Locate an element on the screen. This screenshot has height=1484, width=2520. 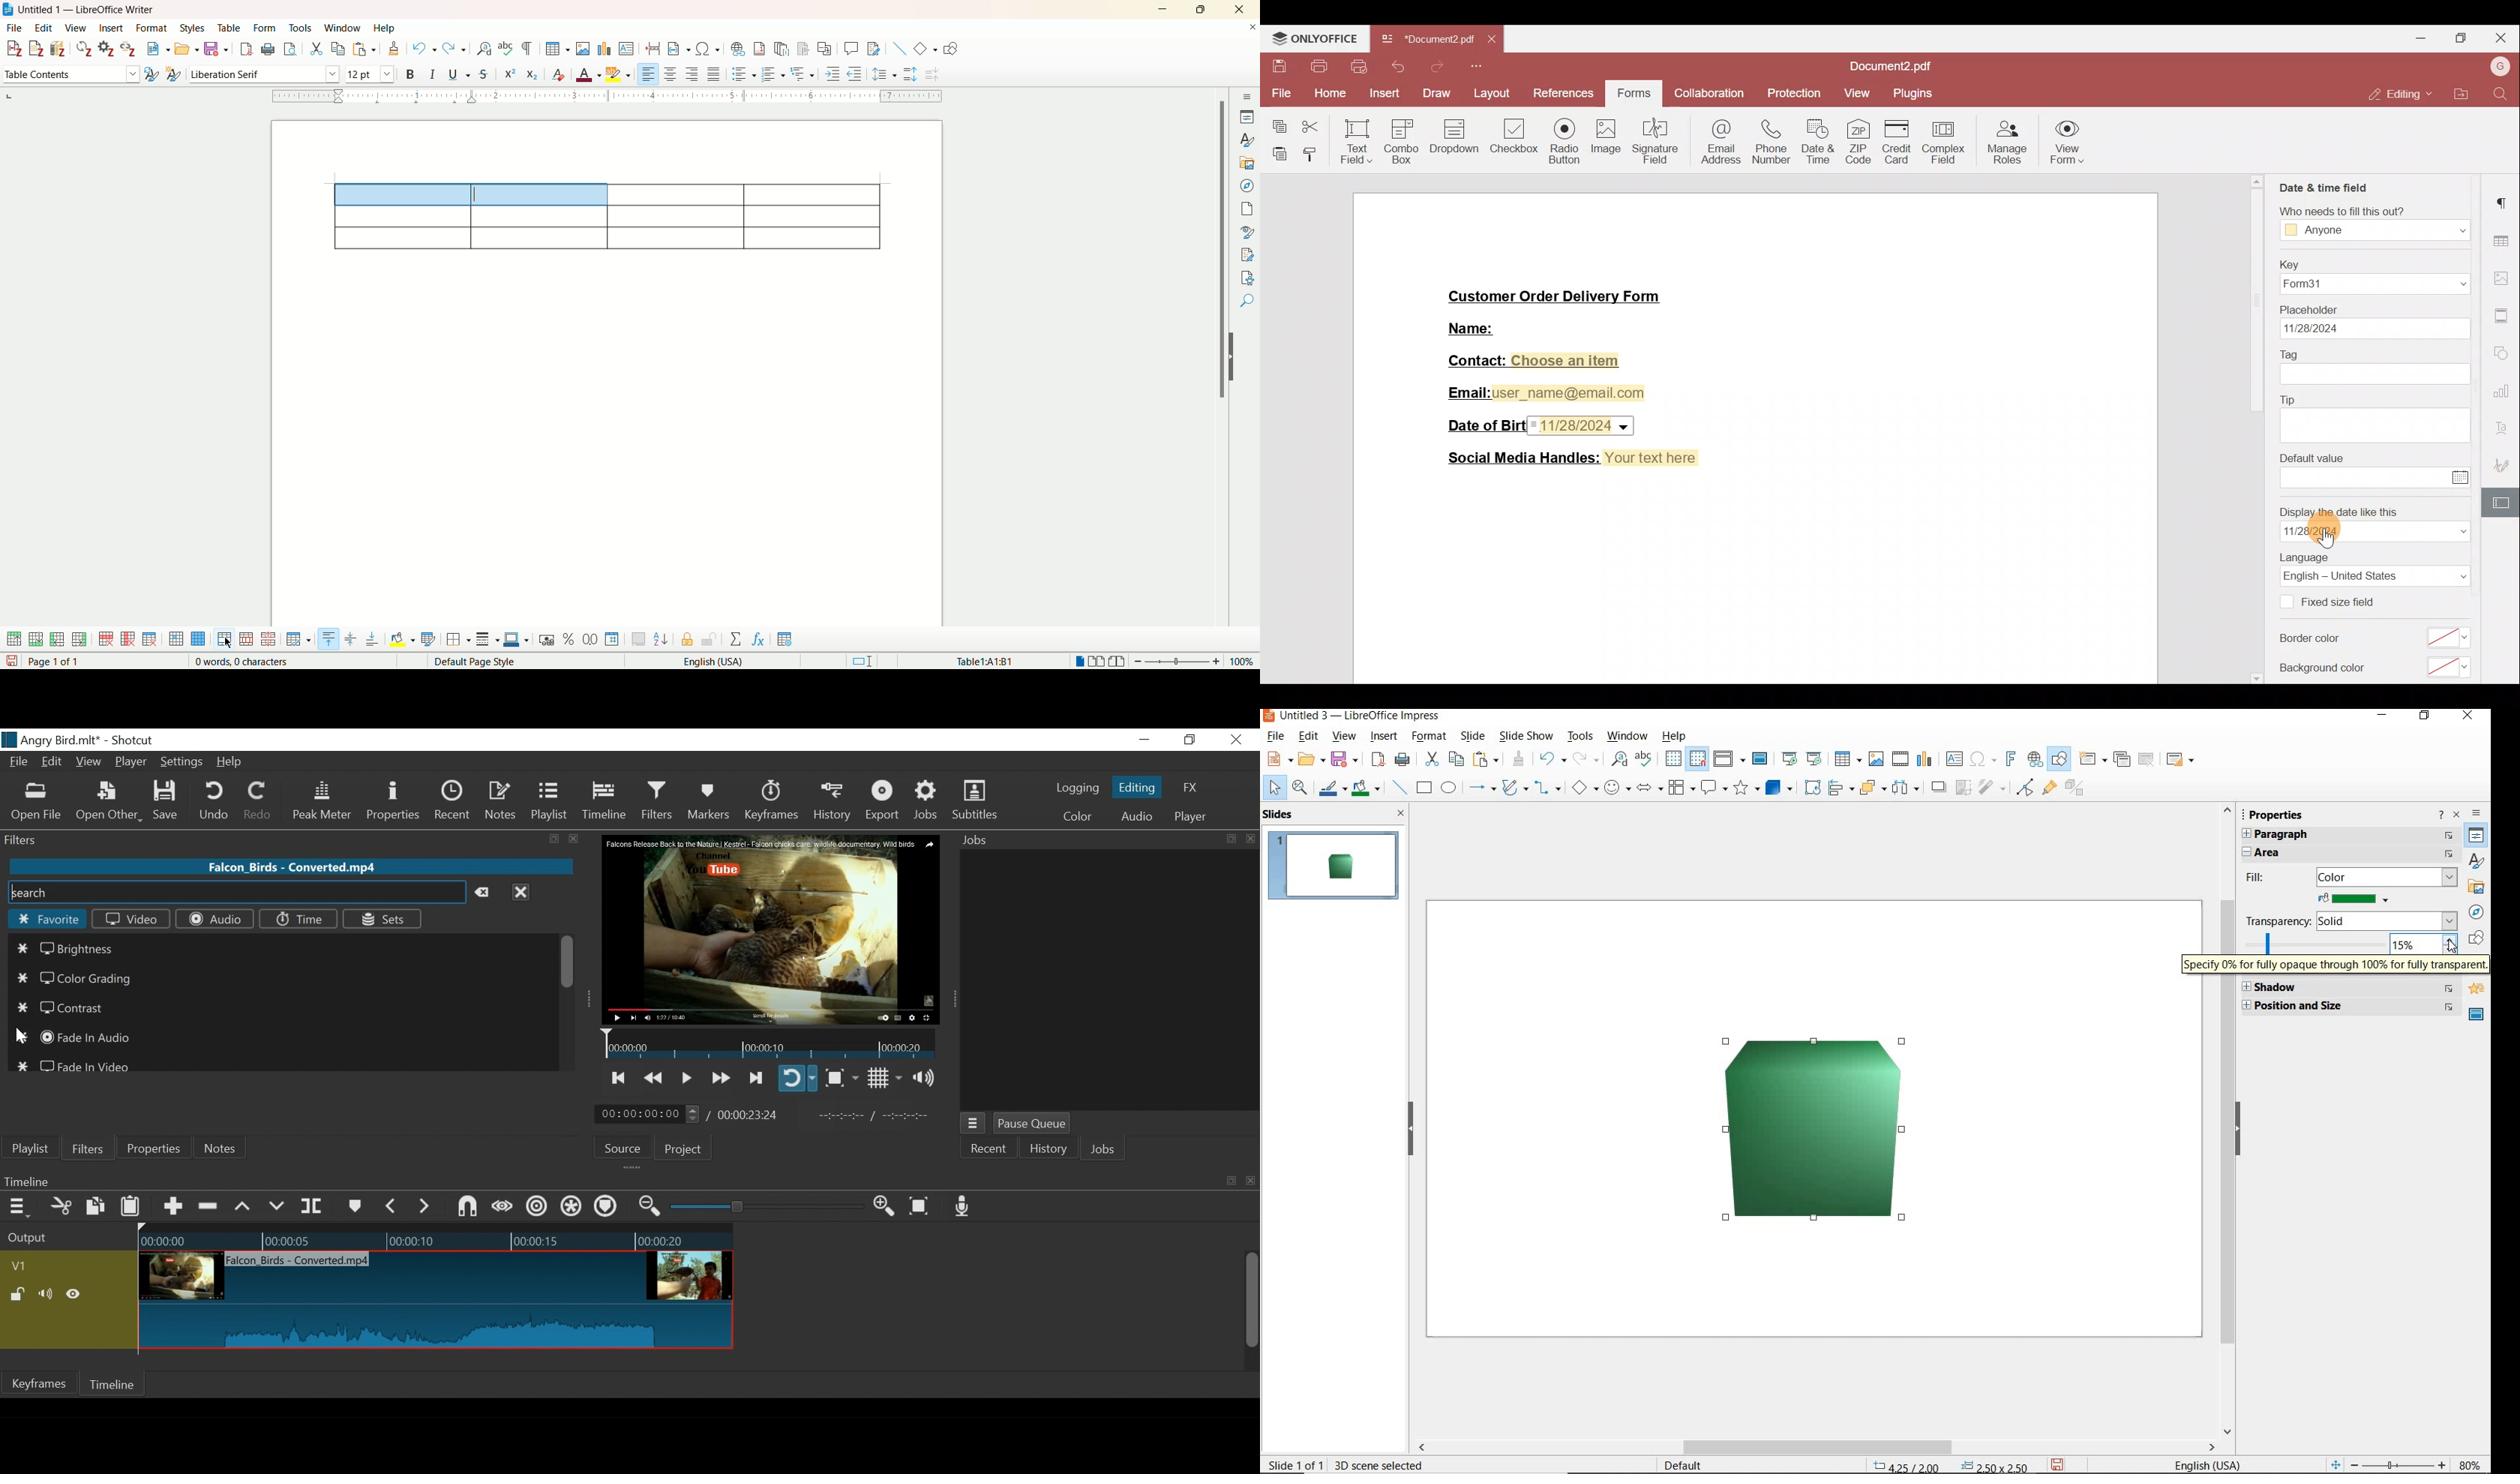
Add files to the playlist is located at coordinates (131, 1115).